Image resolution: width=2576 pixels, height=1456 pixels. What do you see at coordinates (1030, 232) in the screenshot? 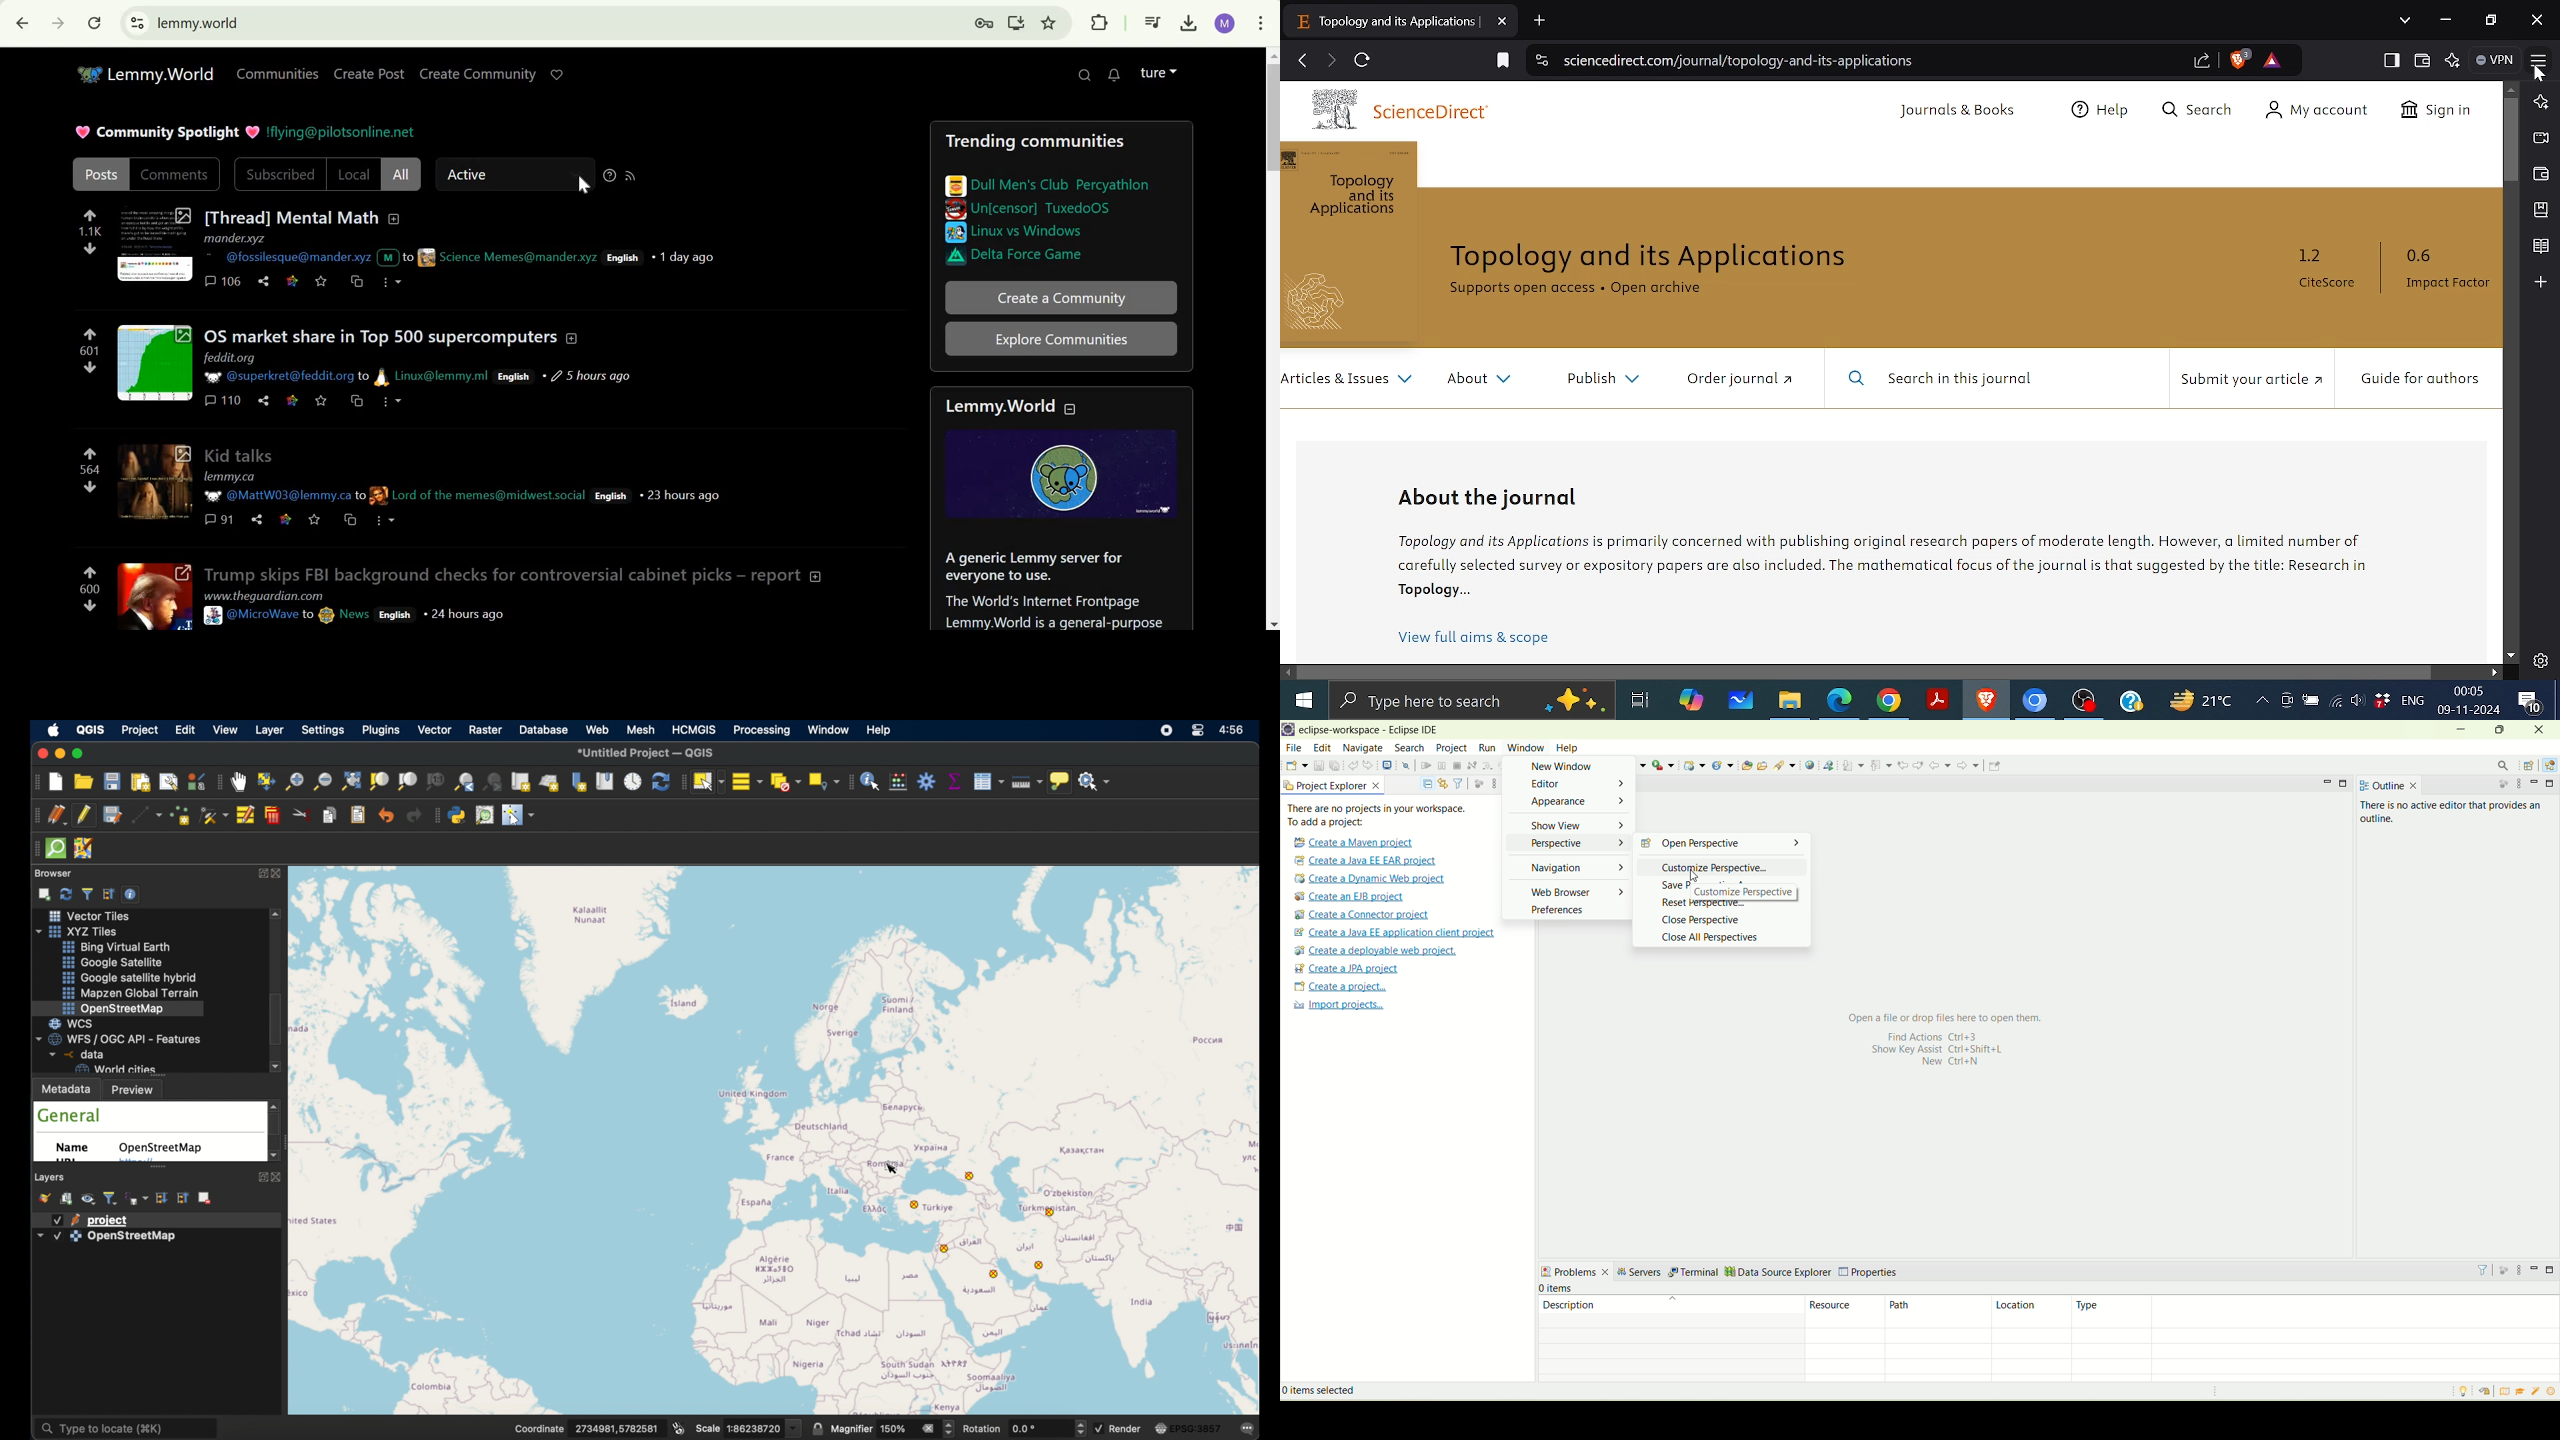
I see `Linux vs windows` at bounding box center [1030, 232].